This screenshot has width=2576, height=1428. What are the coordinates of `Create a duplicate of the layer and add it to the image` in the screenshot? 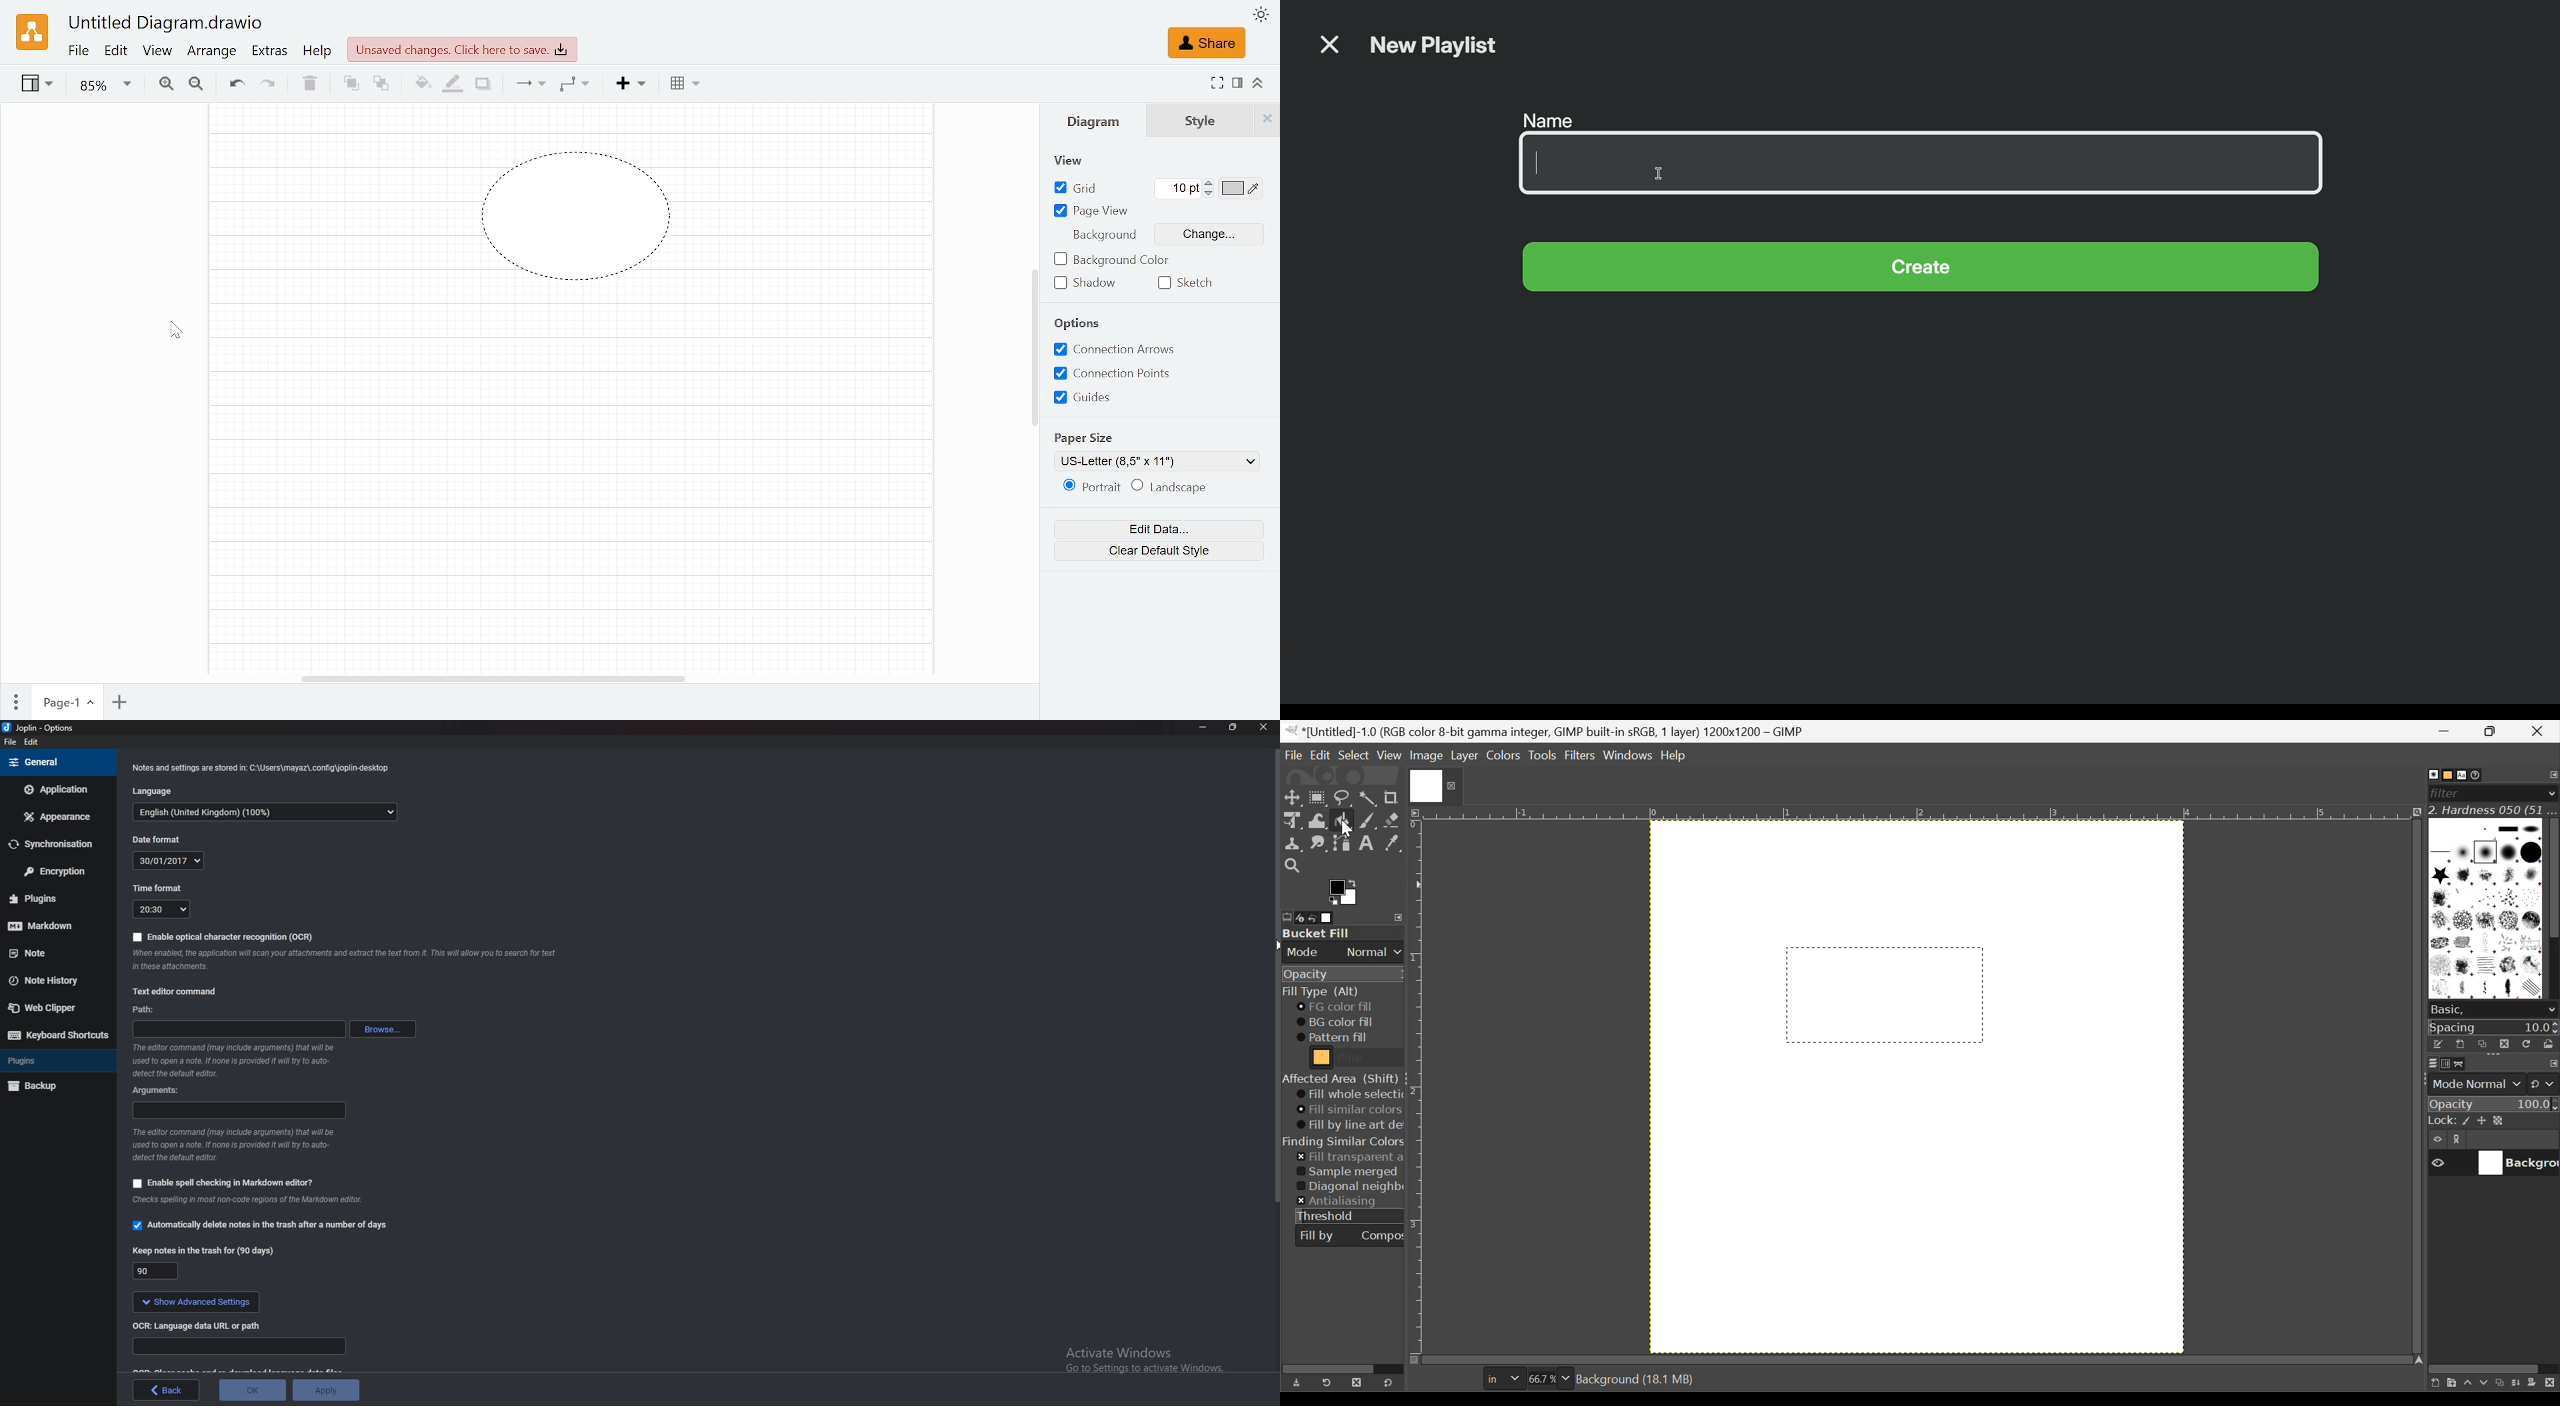 It's located at (2500, 1385).